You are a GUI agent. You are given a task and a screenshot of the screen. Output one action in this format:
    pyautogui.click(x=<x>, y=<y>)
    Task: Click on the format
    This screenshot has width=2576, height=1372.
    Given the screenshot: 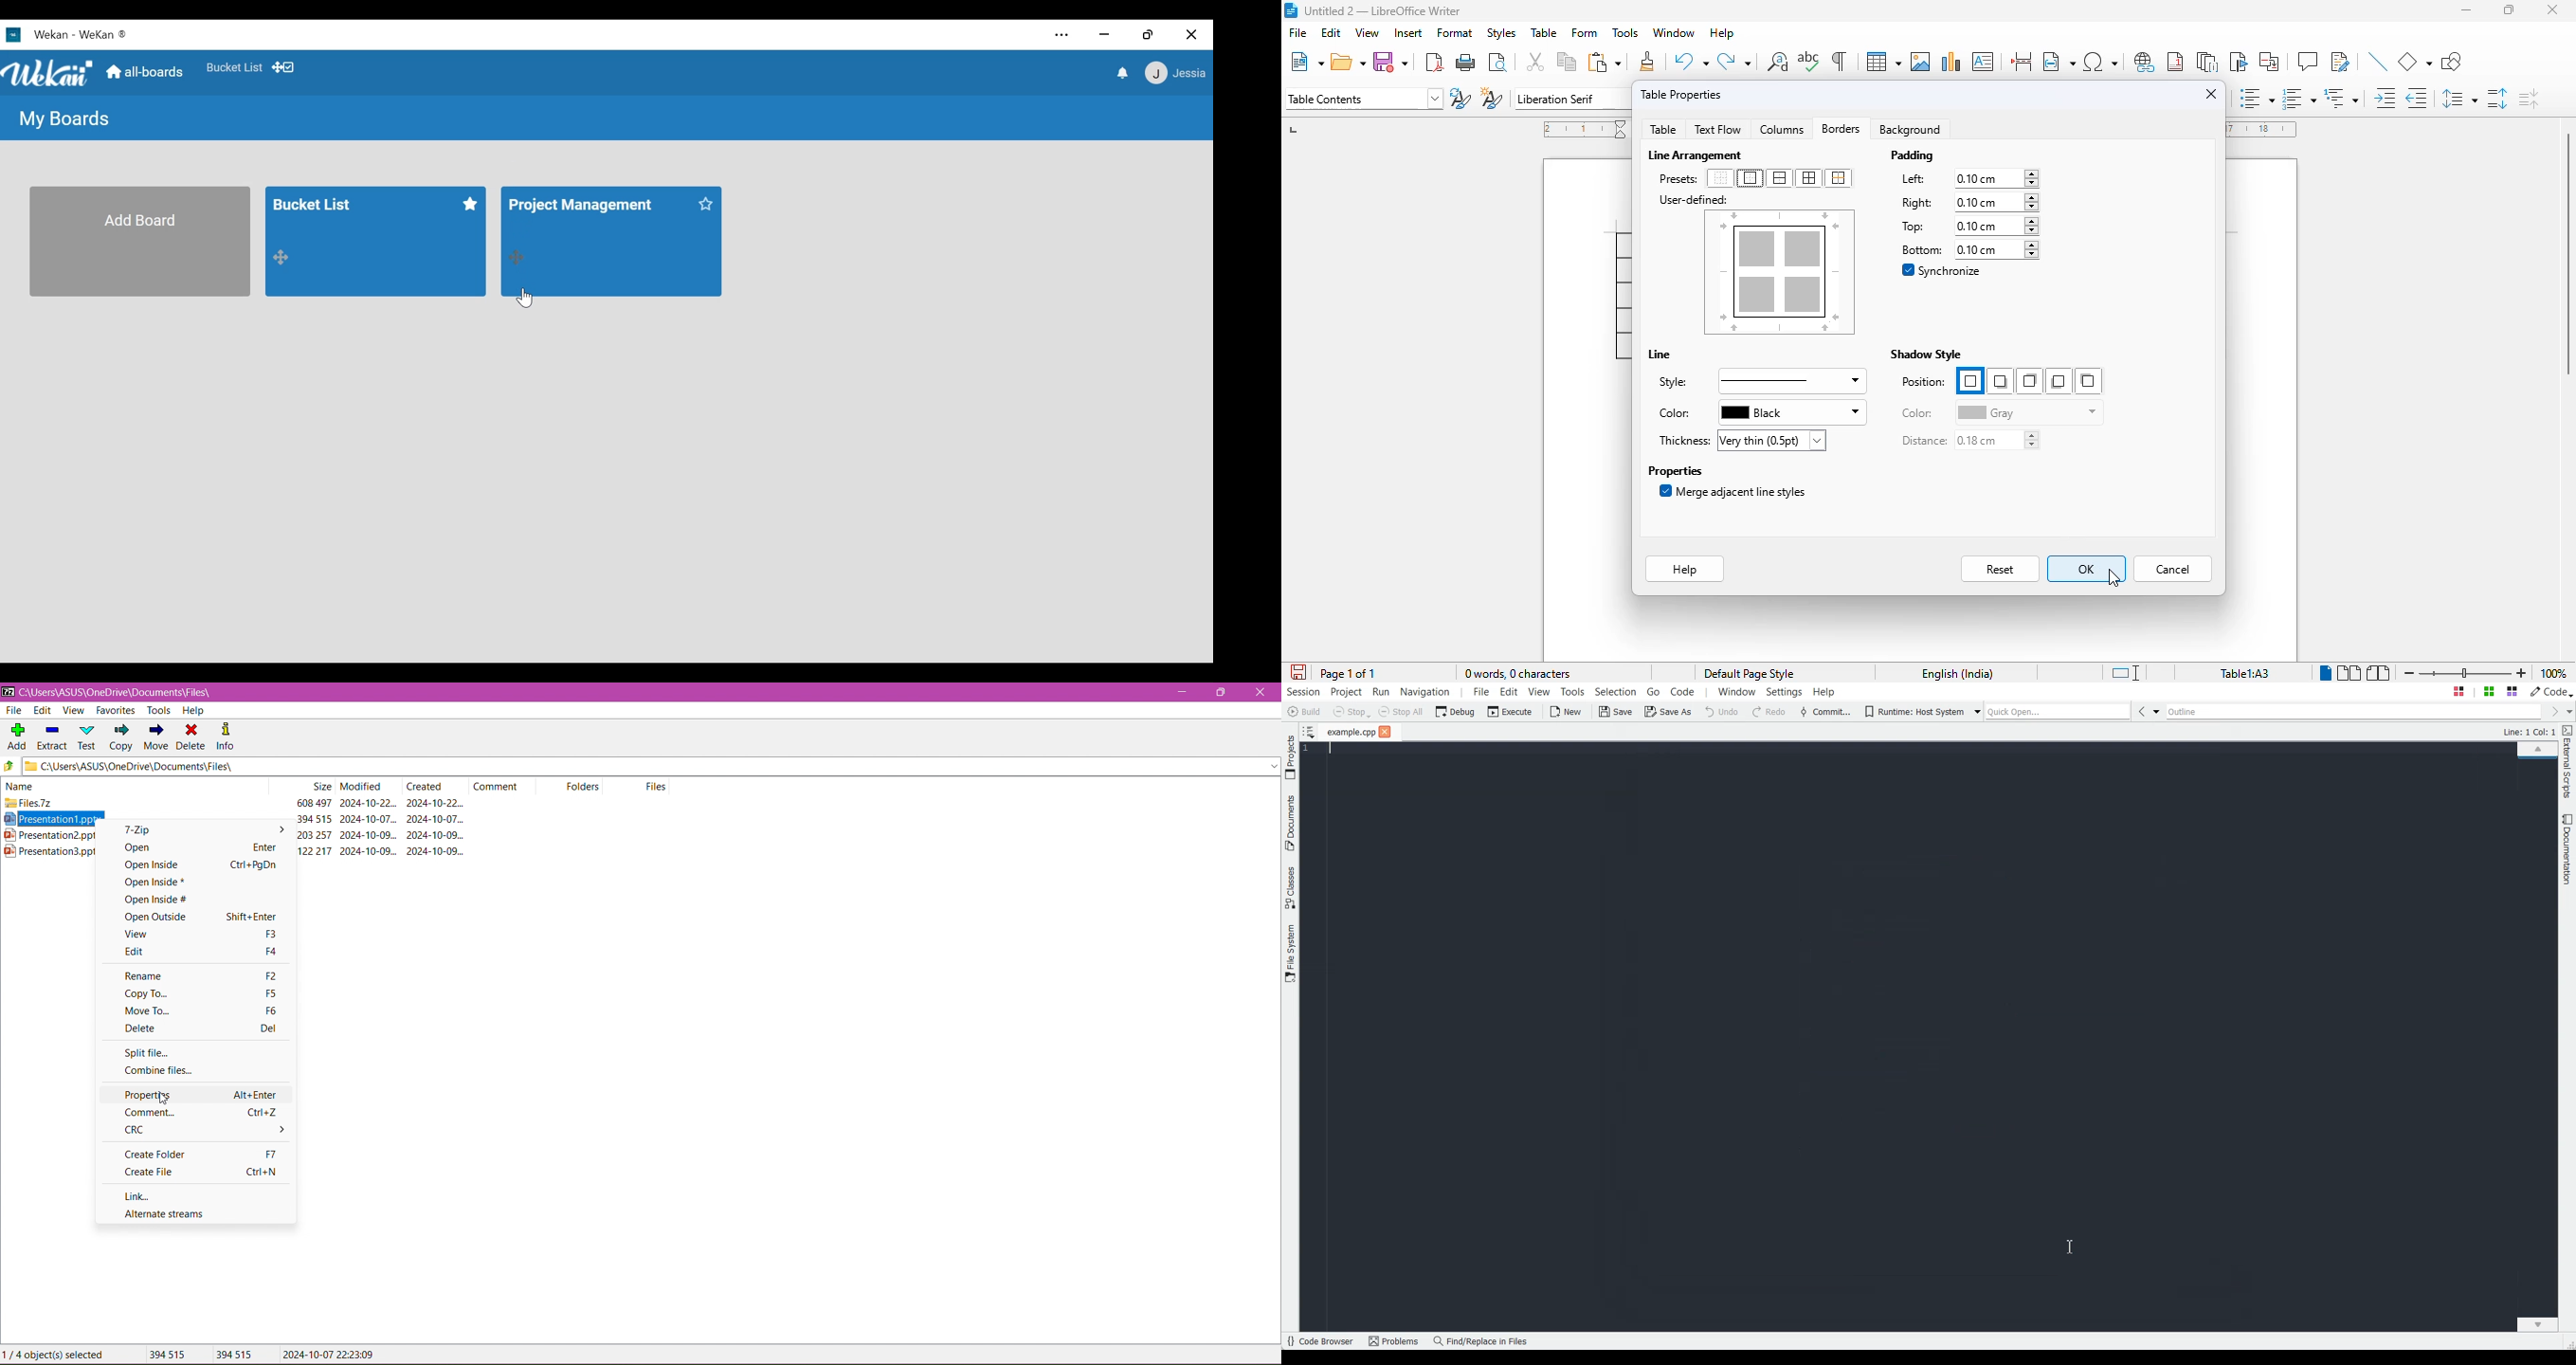 What is the action you would take?
    pyautogui.click(x=1456, y=32)
    